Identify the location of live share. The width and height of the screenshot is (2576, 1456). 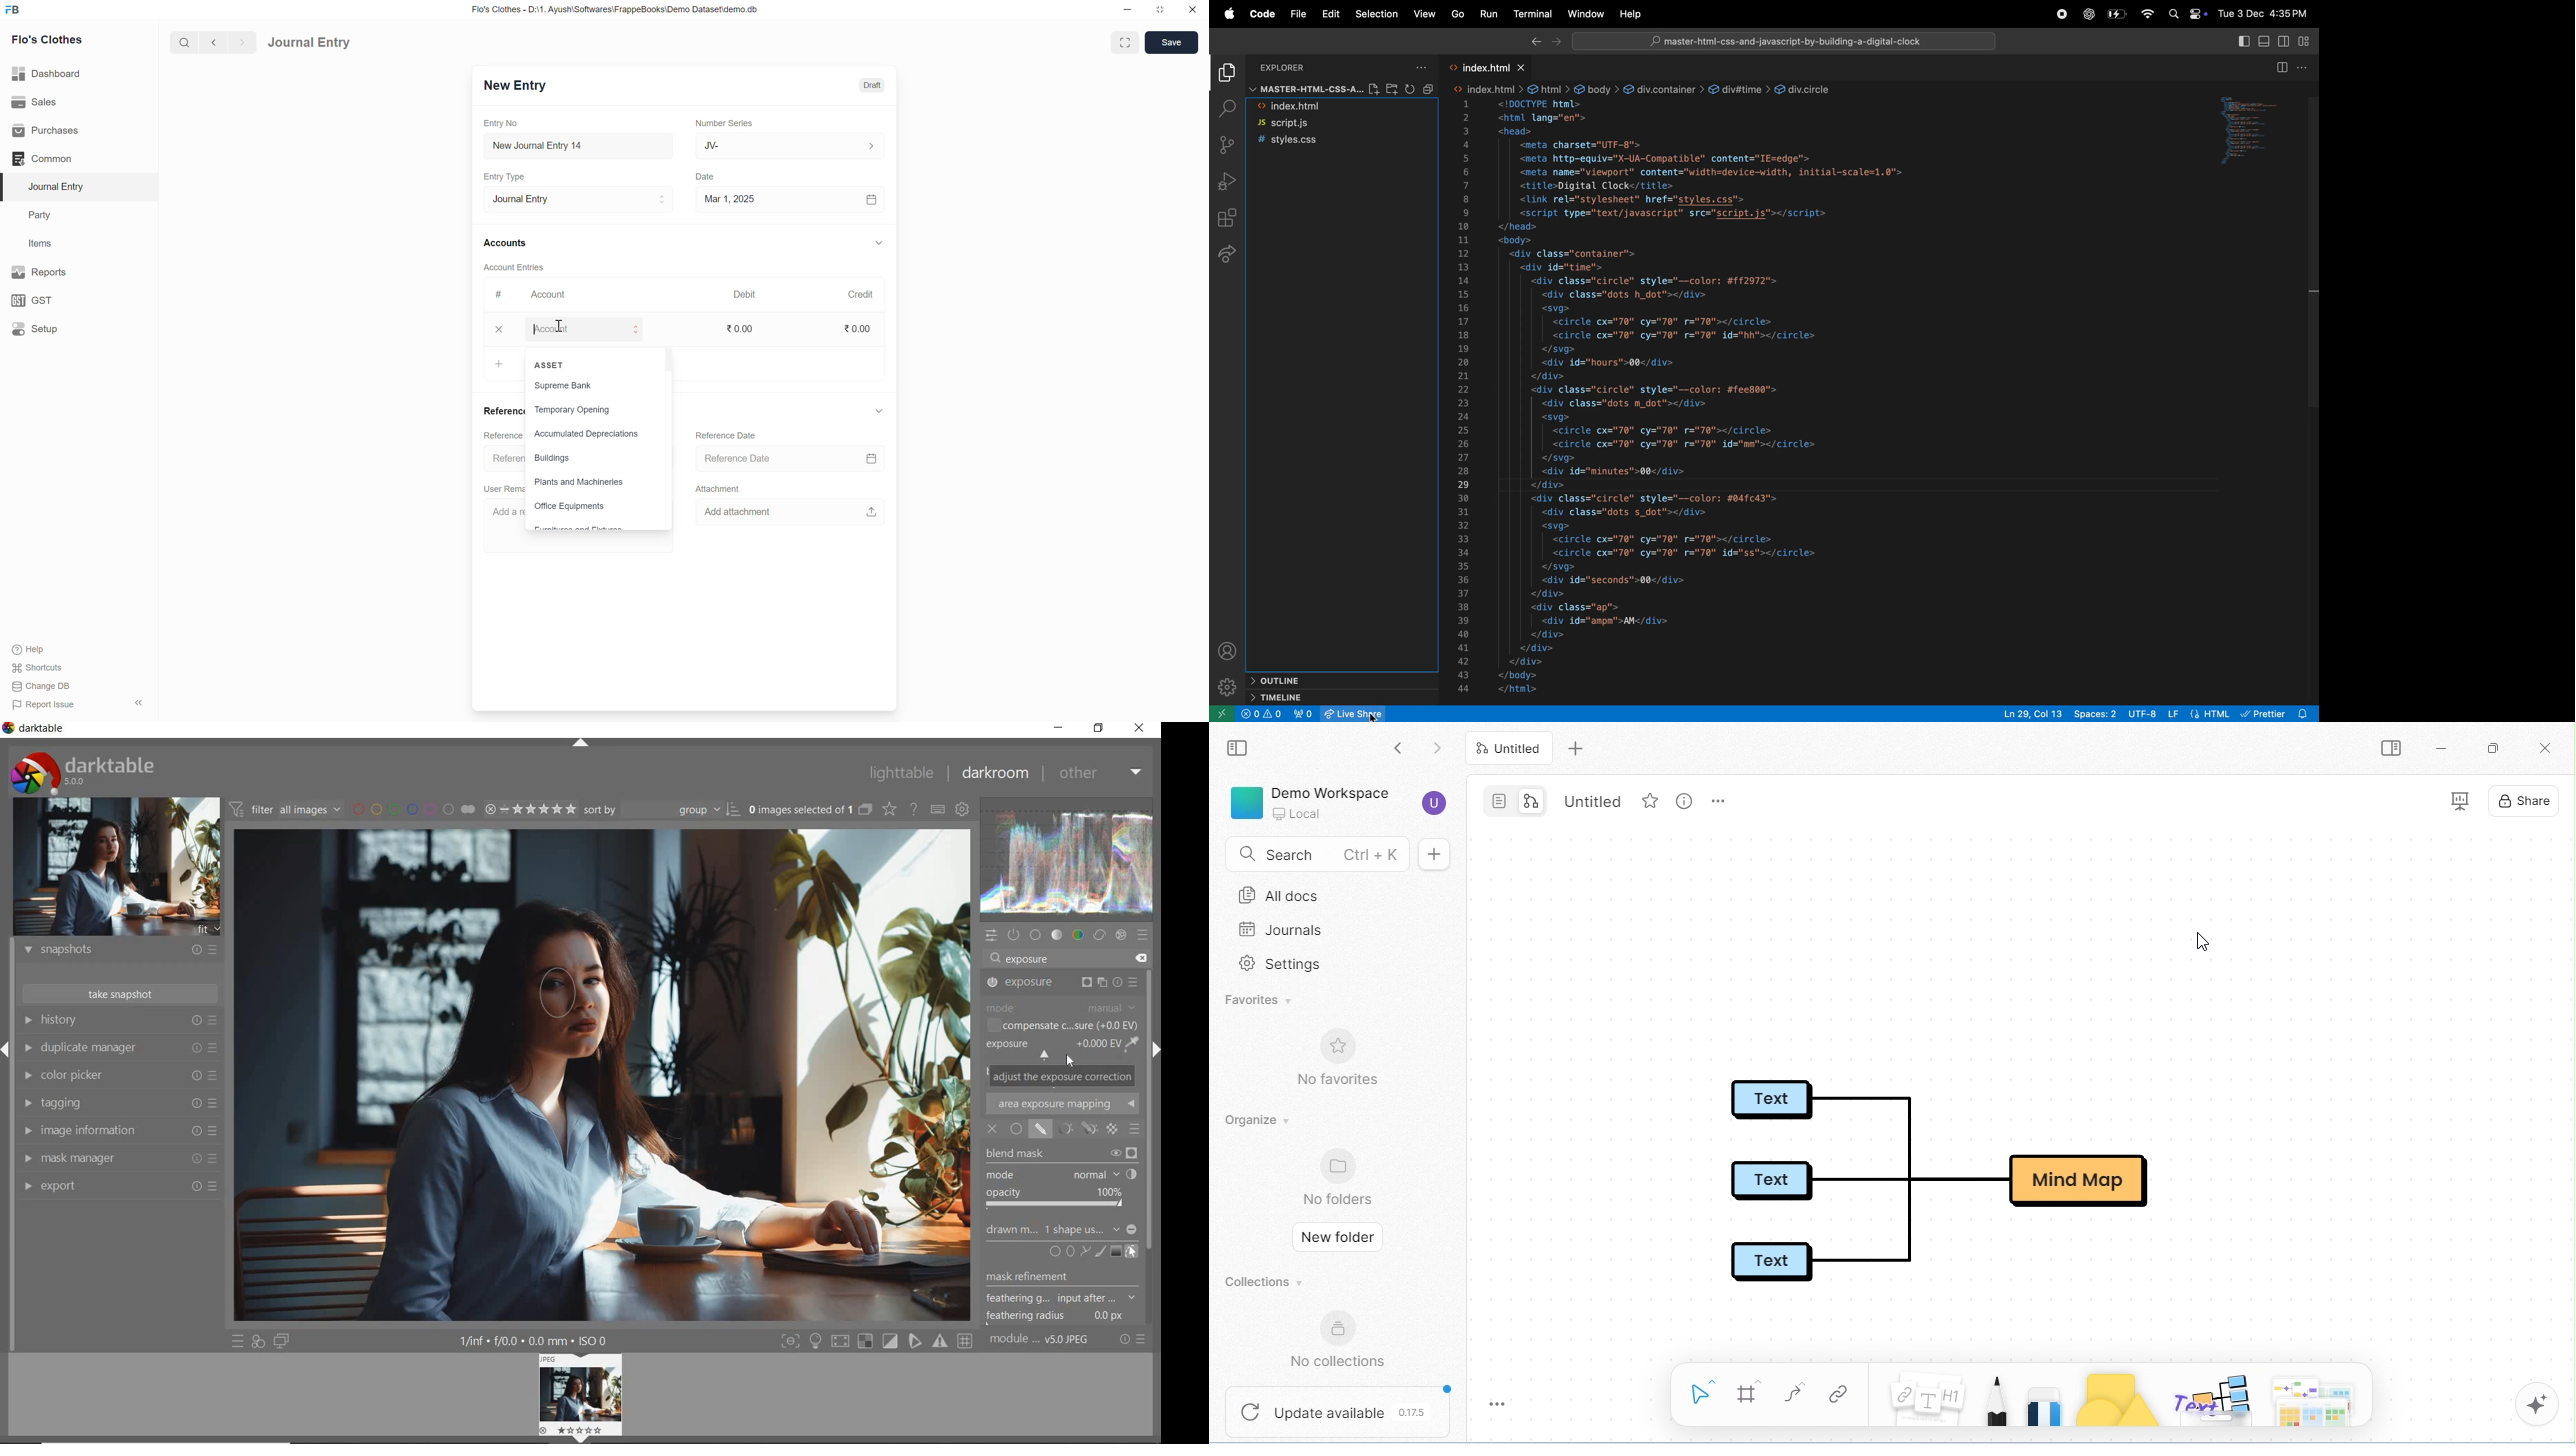
(1231, 257).